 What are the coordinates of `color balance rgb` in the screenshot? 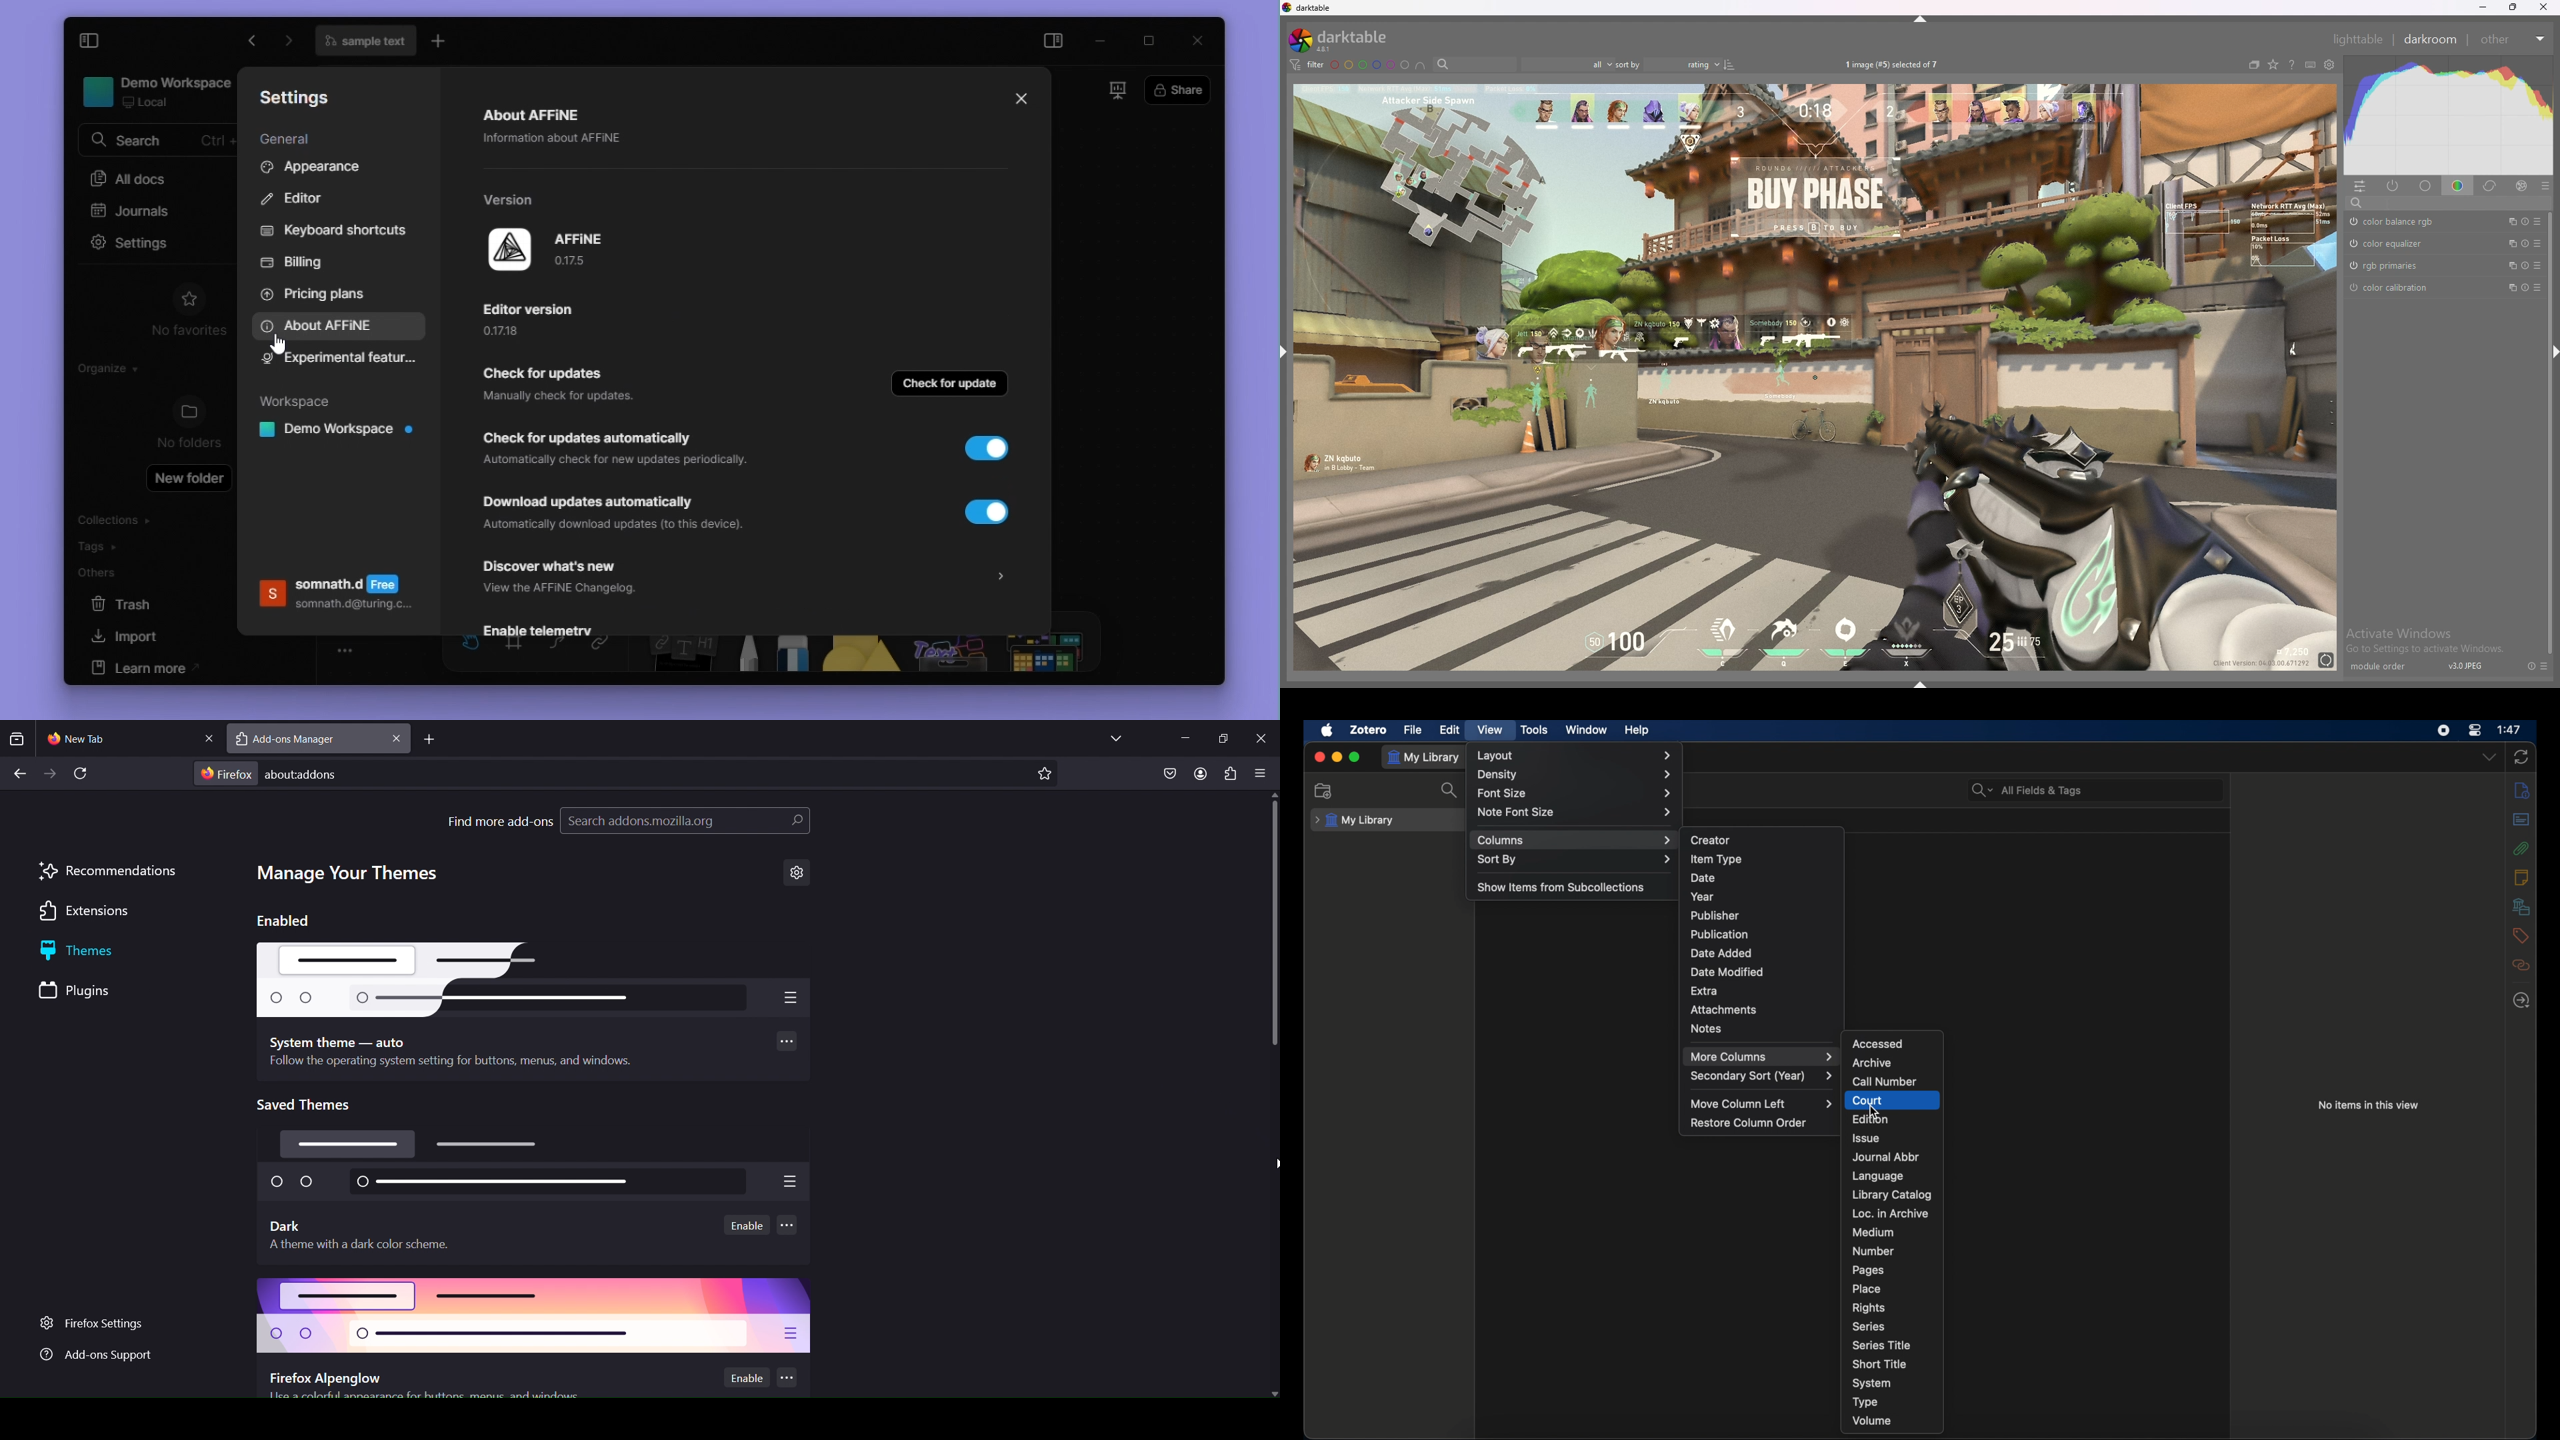 It's located at (2407, 221).